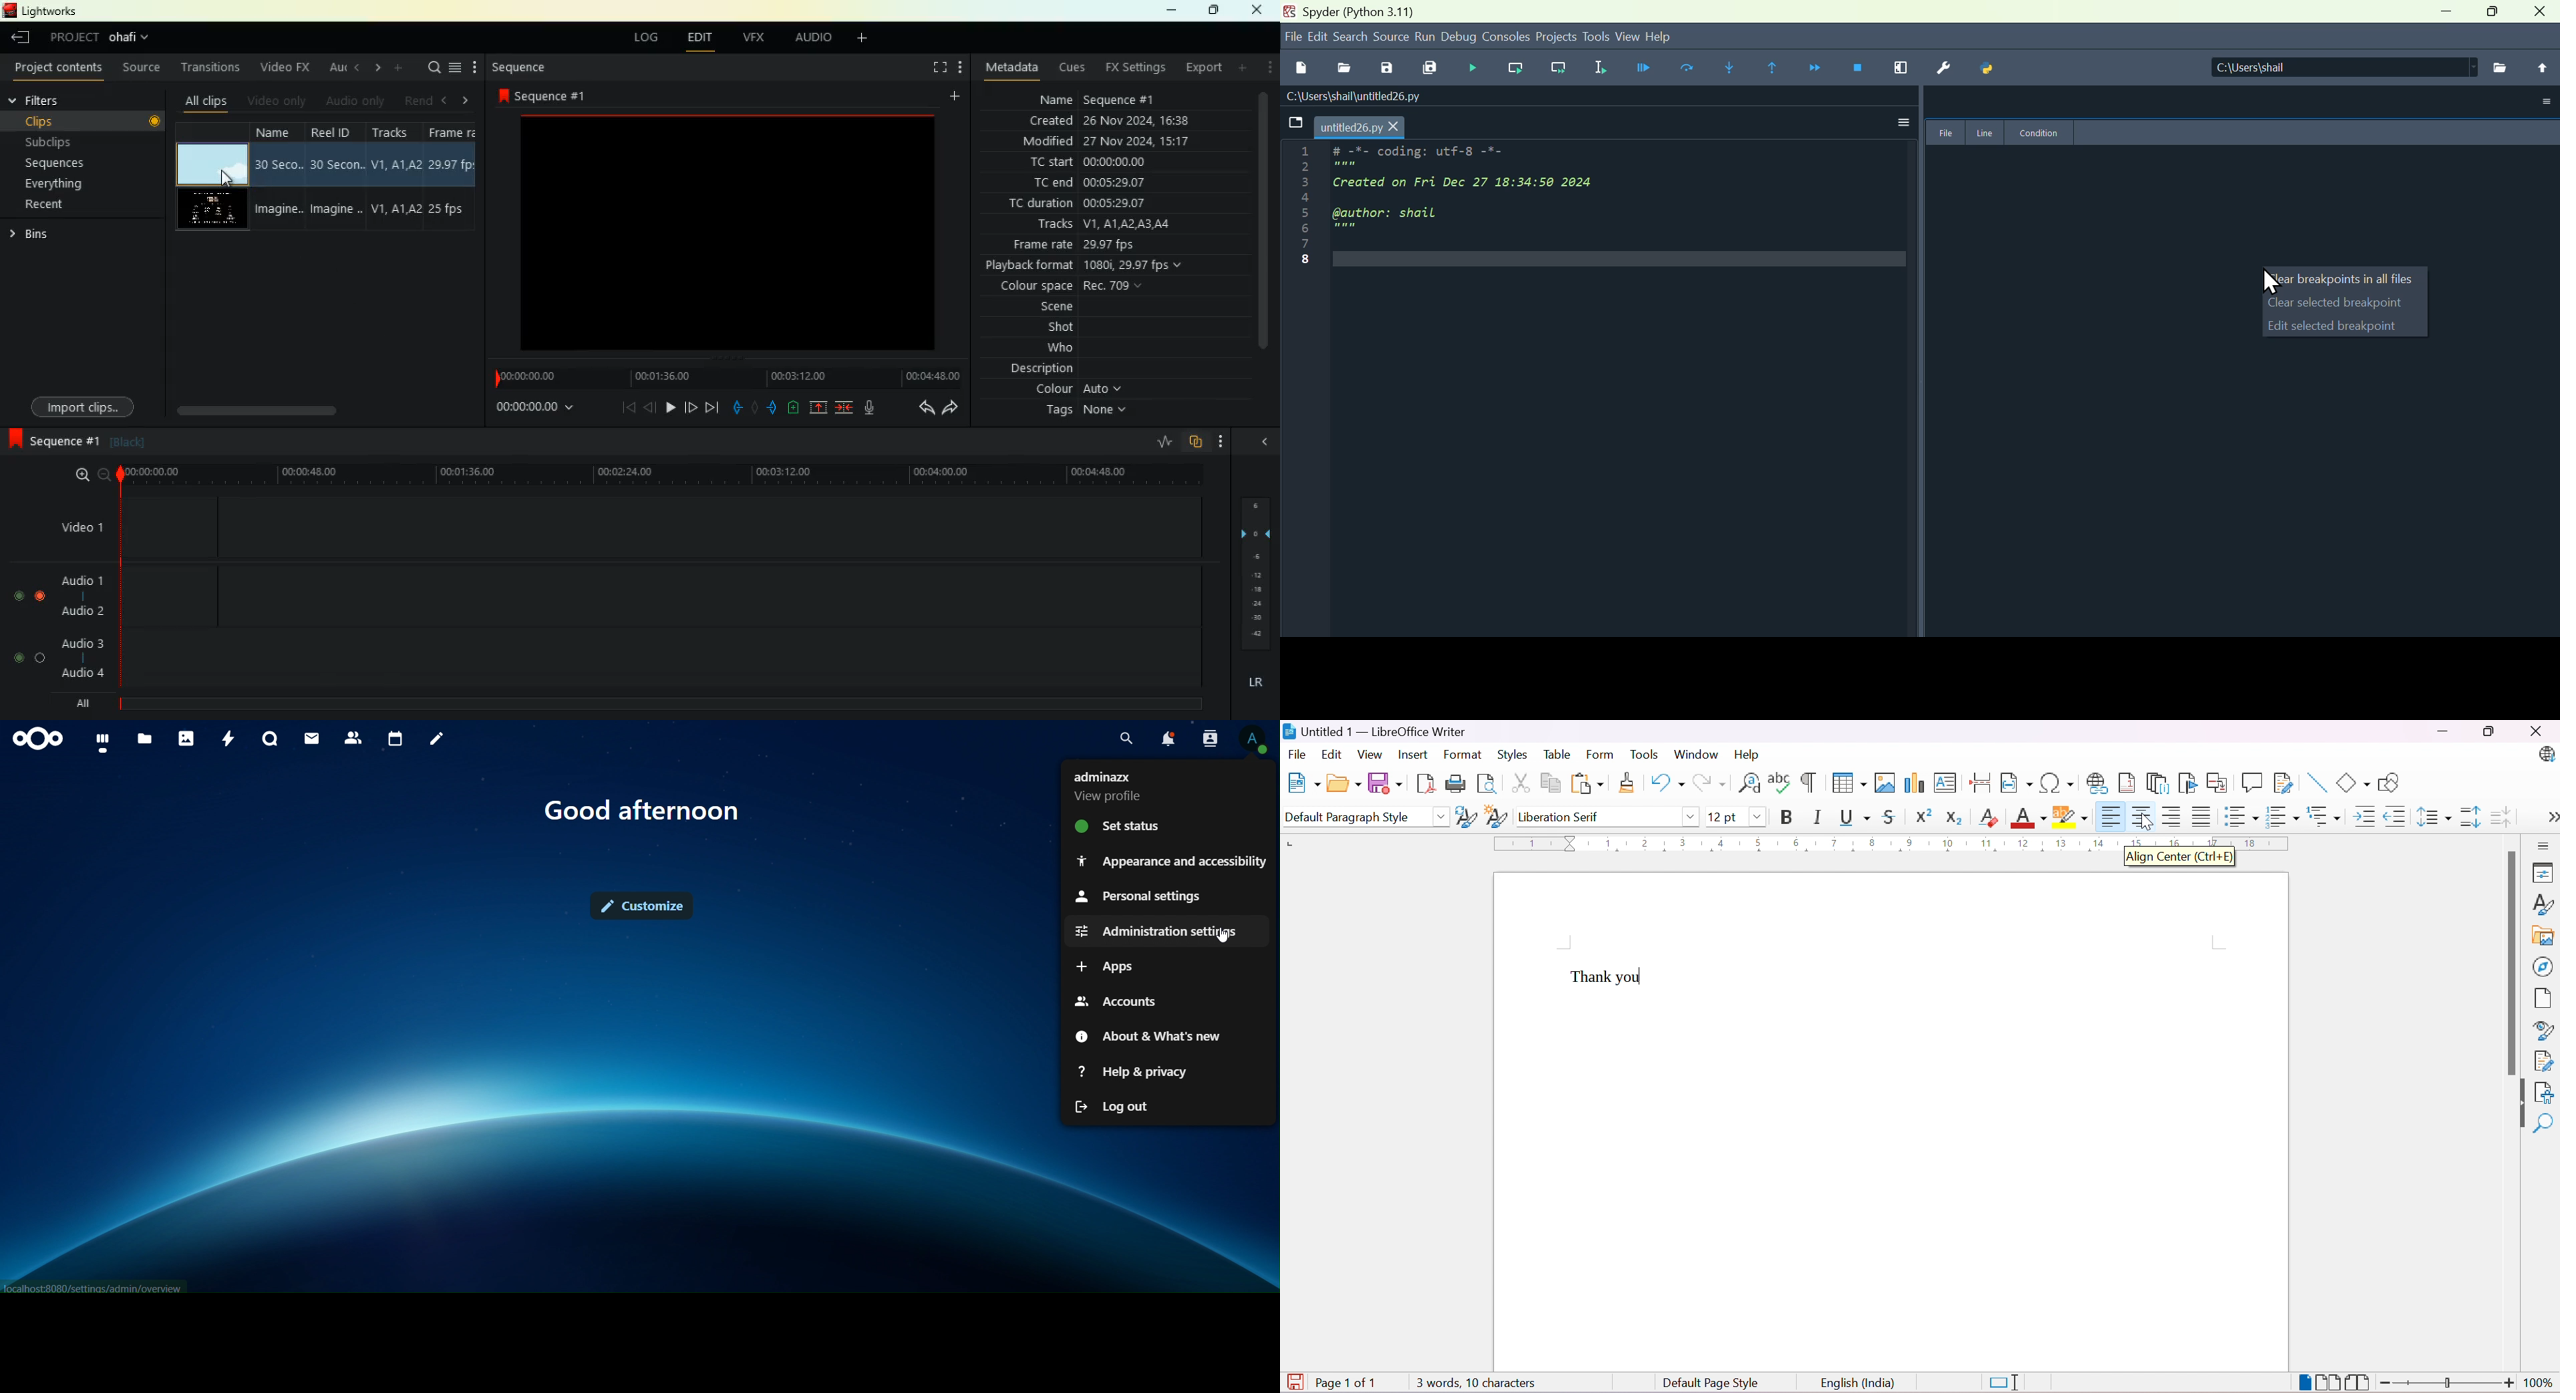  What do you see at coordinates (1124, 738) in the screenshot?
I see `search` at bounding box center [1124, 738].